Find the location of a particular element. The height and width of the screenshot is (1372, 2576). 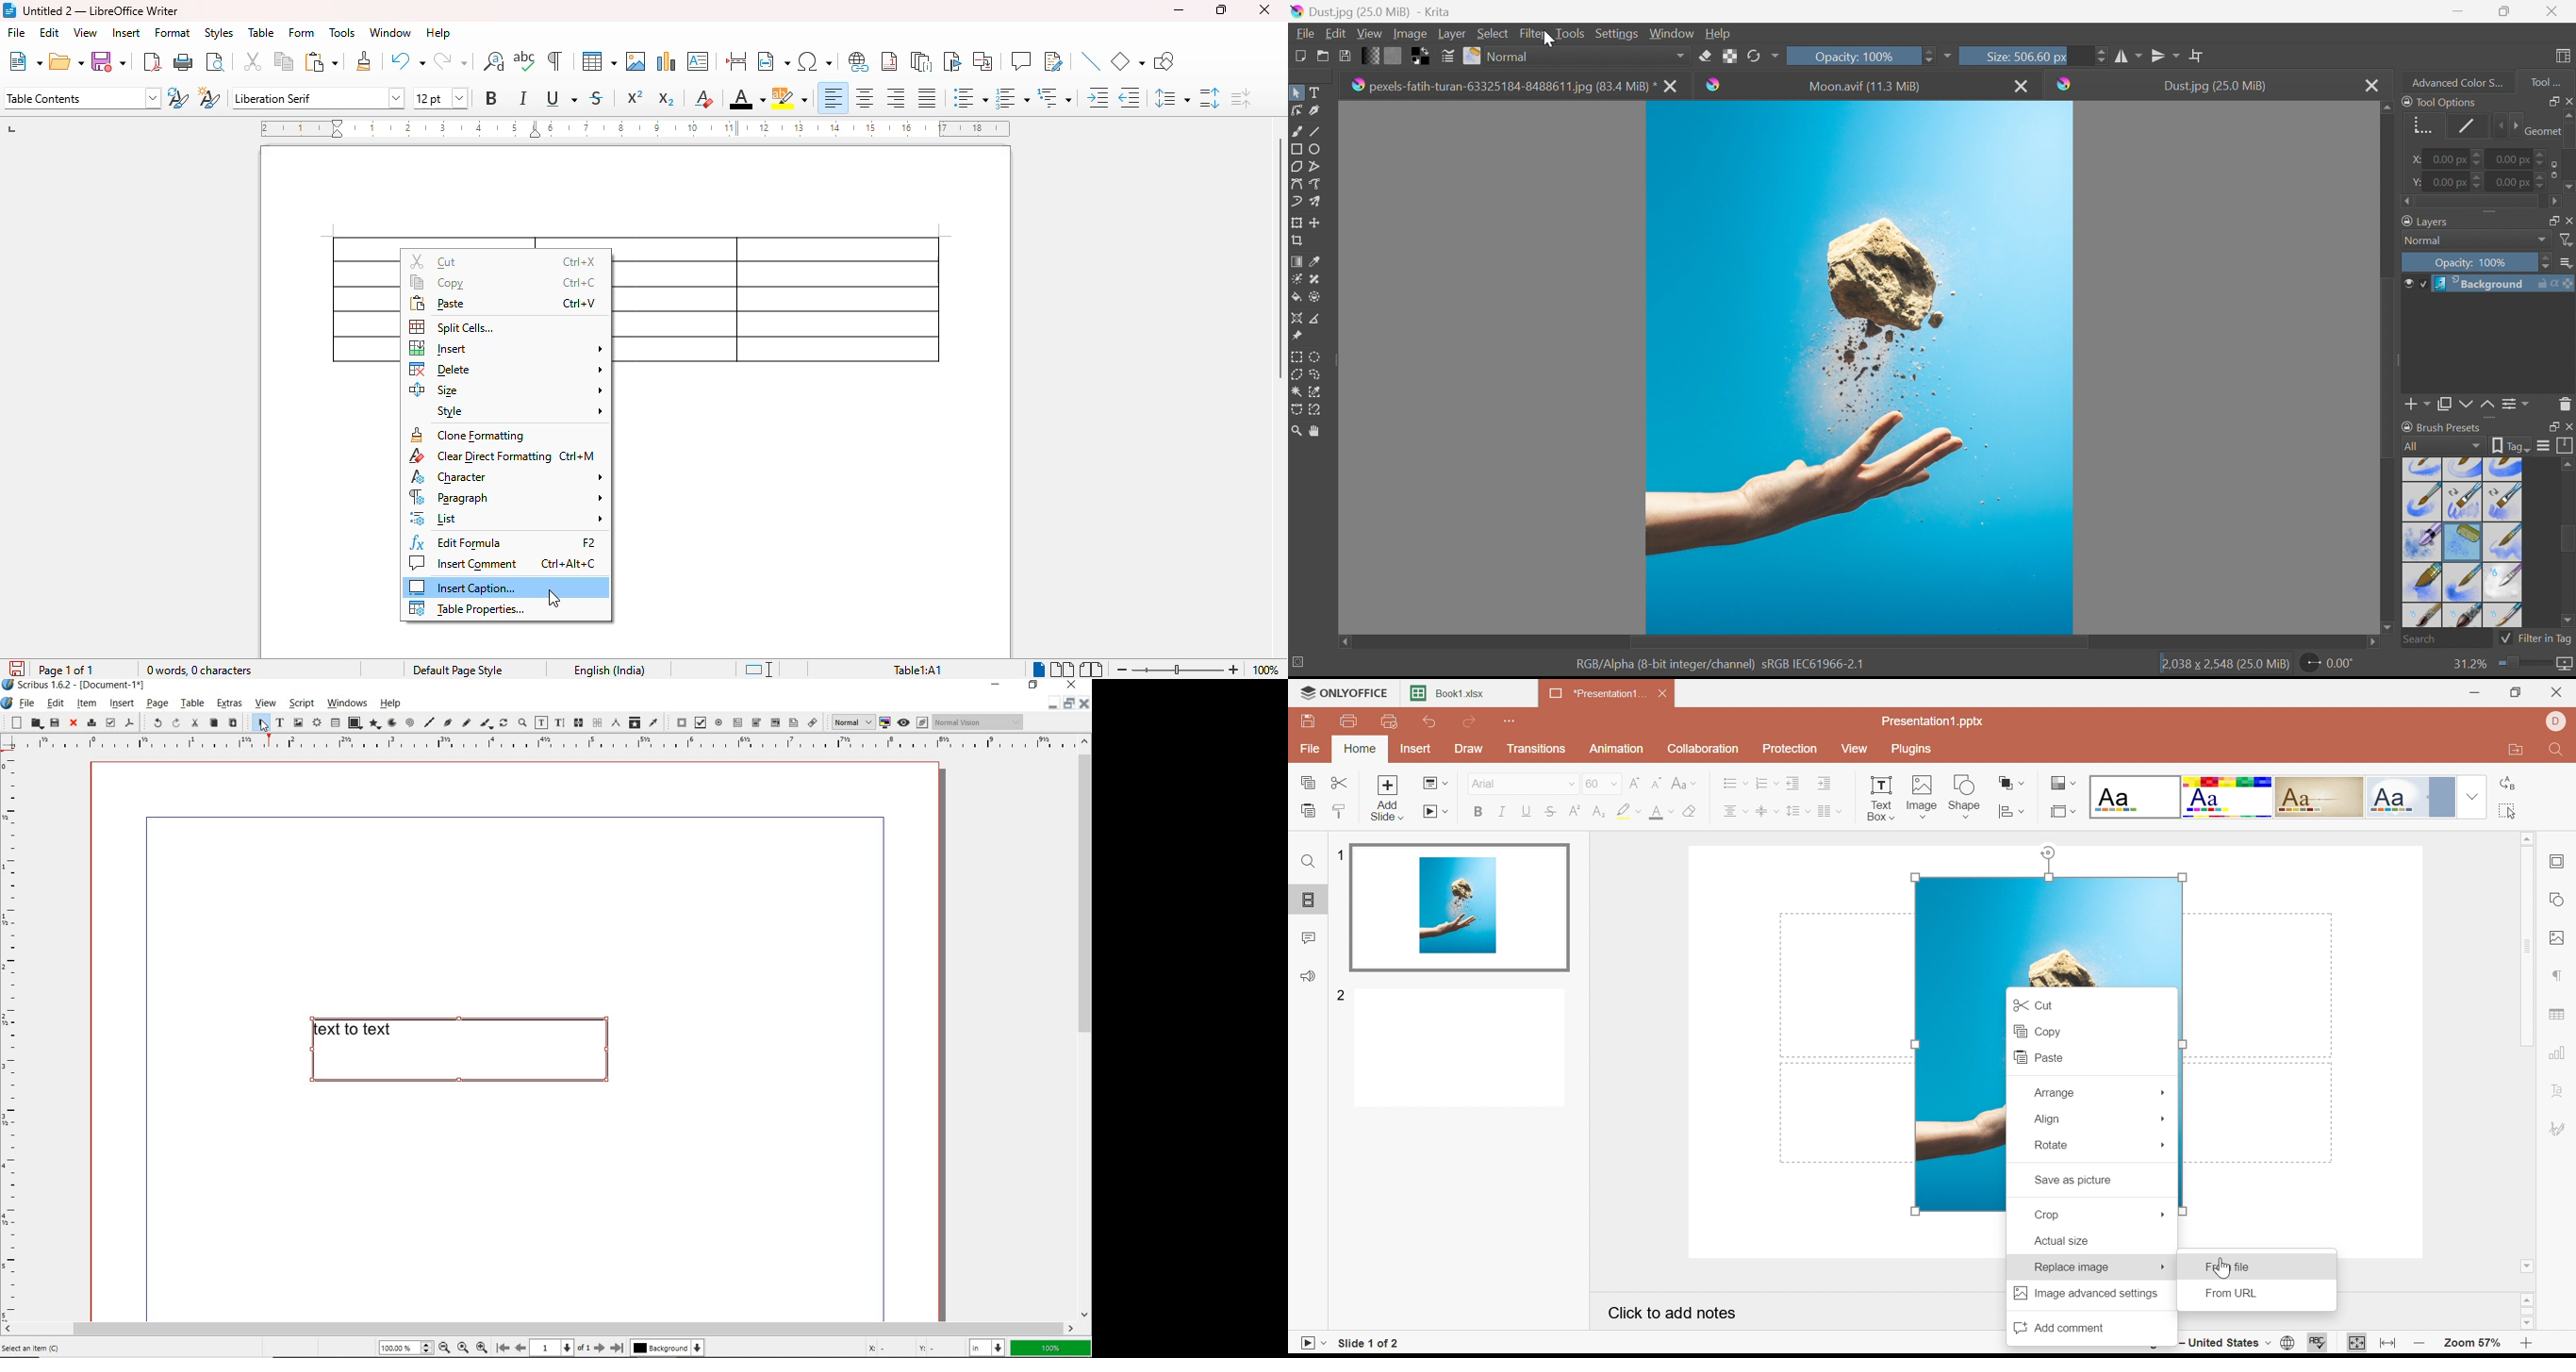

table is located at coordinates (783, 300).